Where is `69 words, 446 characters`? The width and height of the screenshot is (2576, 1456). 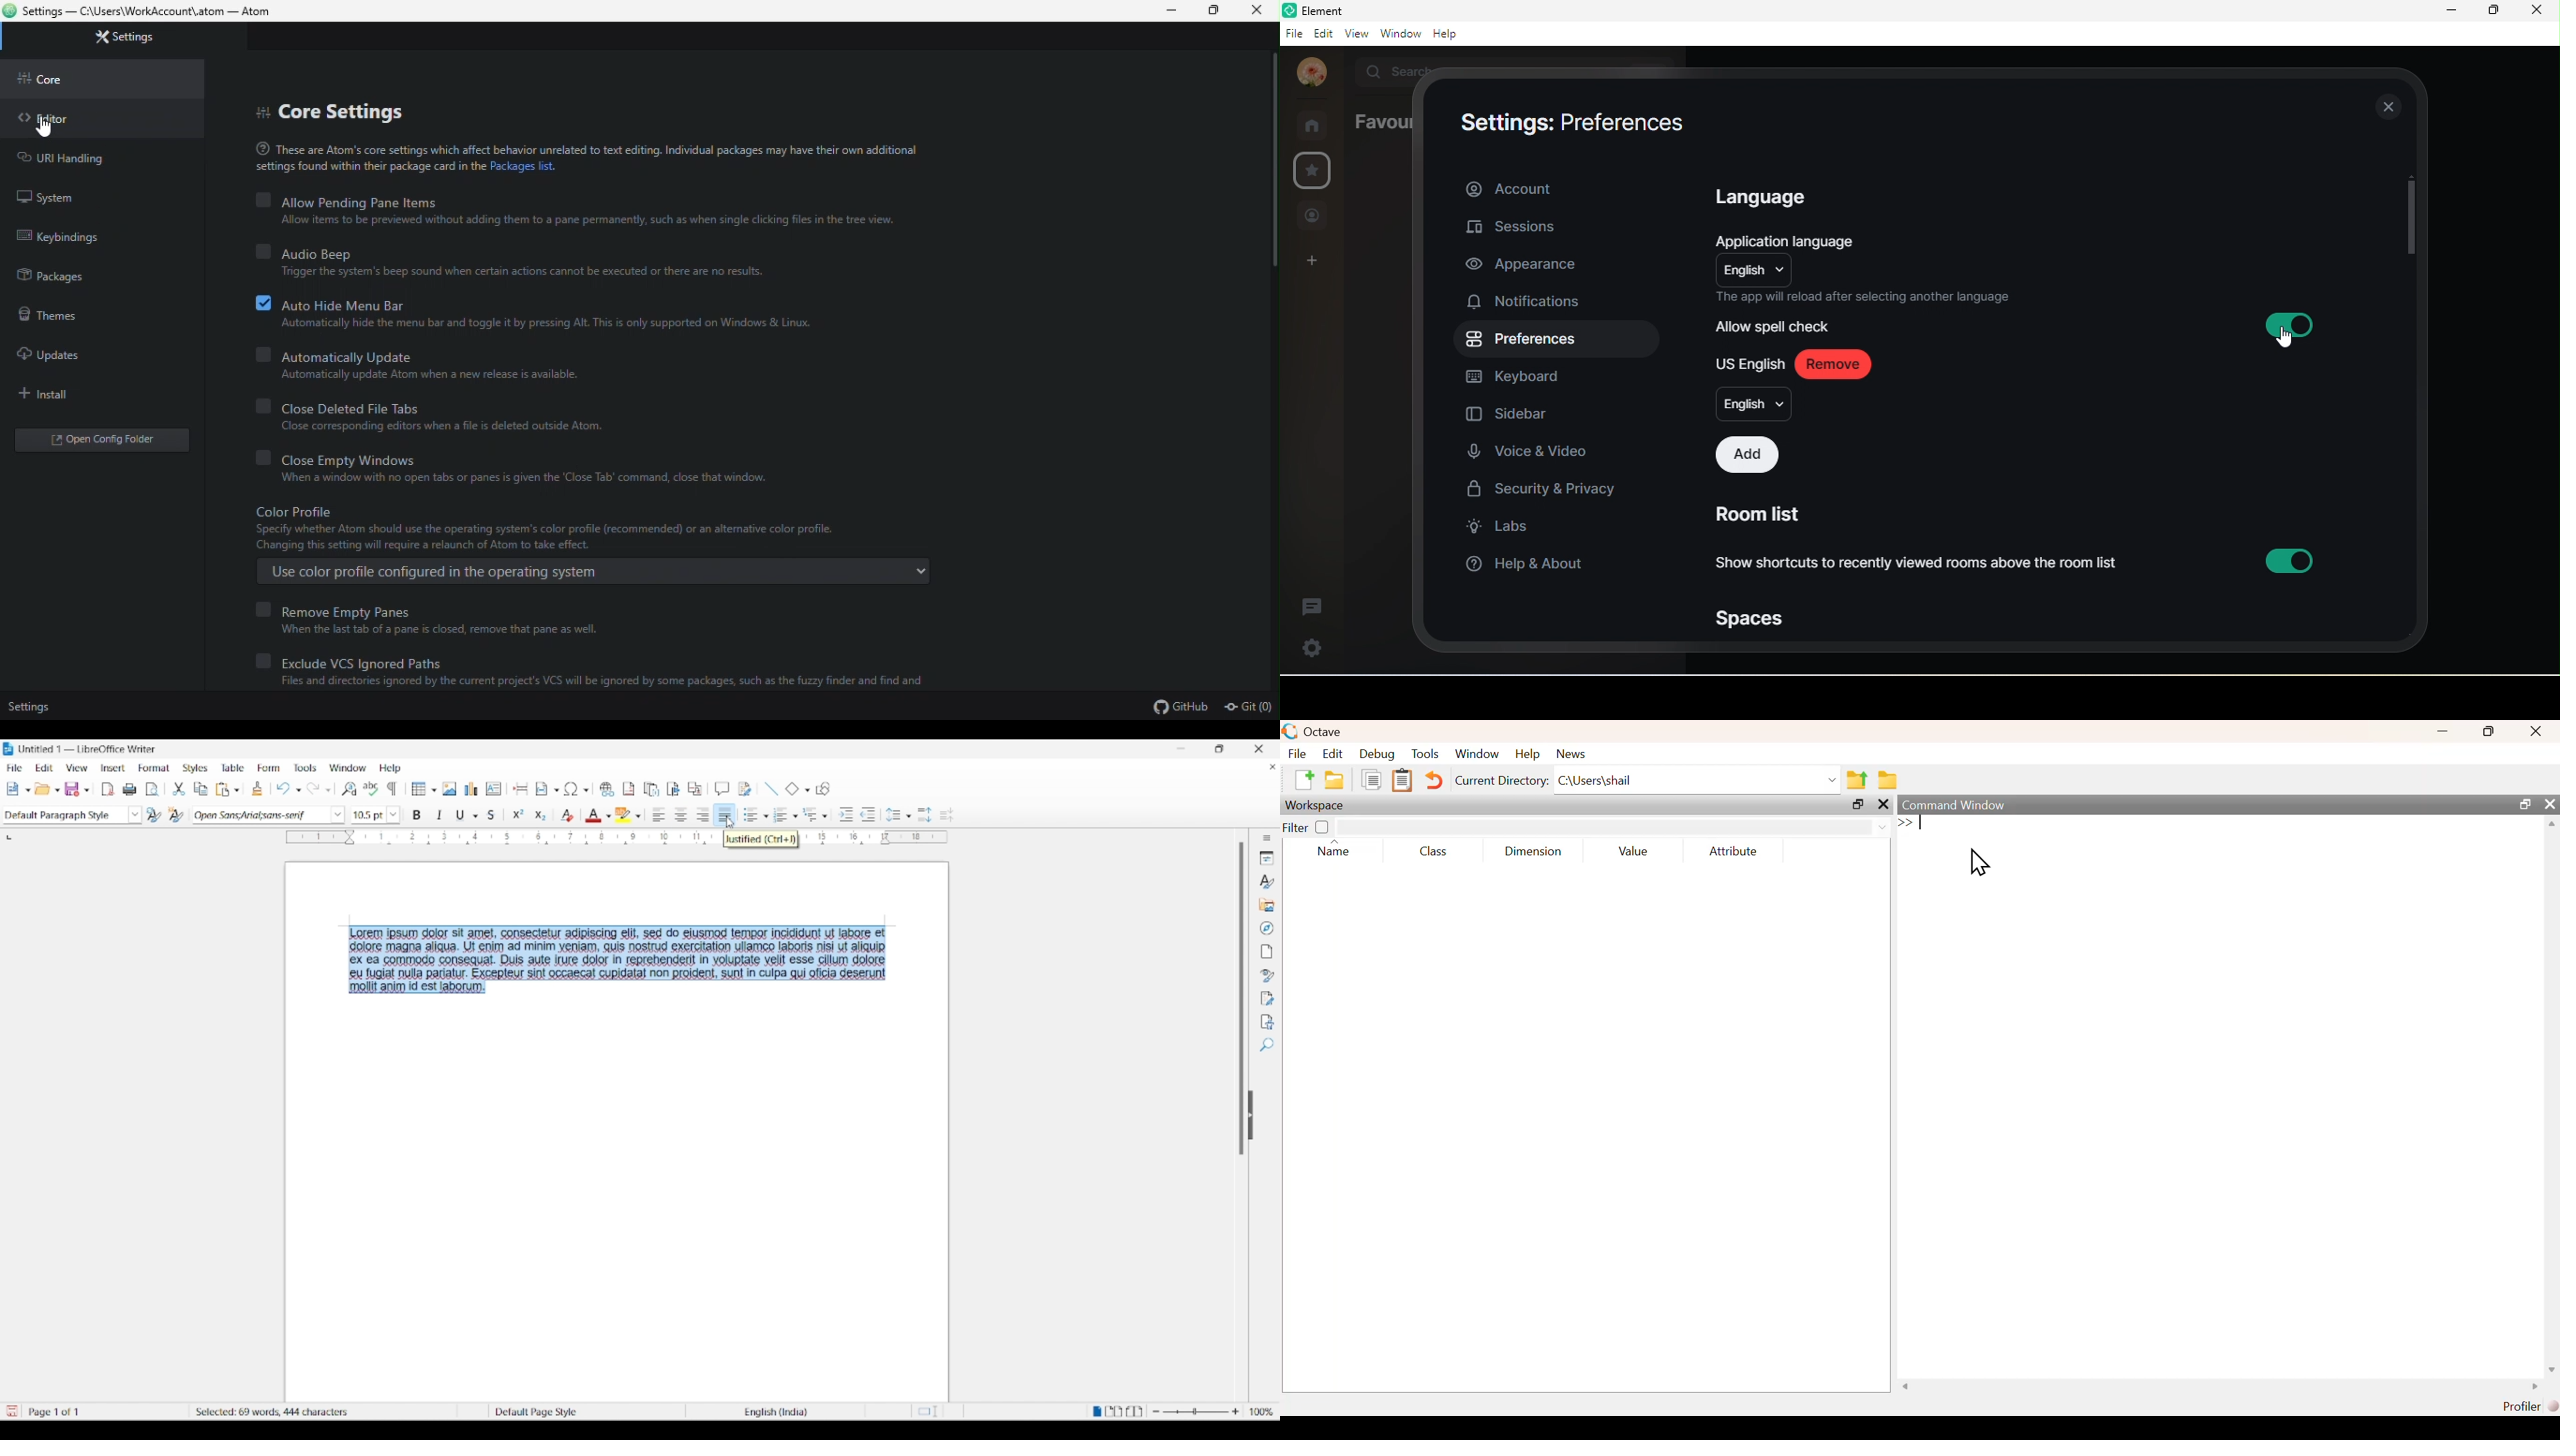
69 words, 446 characters is located at coordinates (252, 1410).